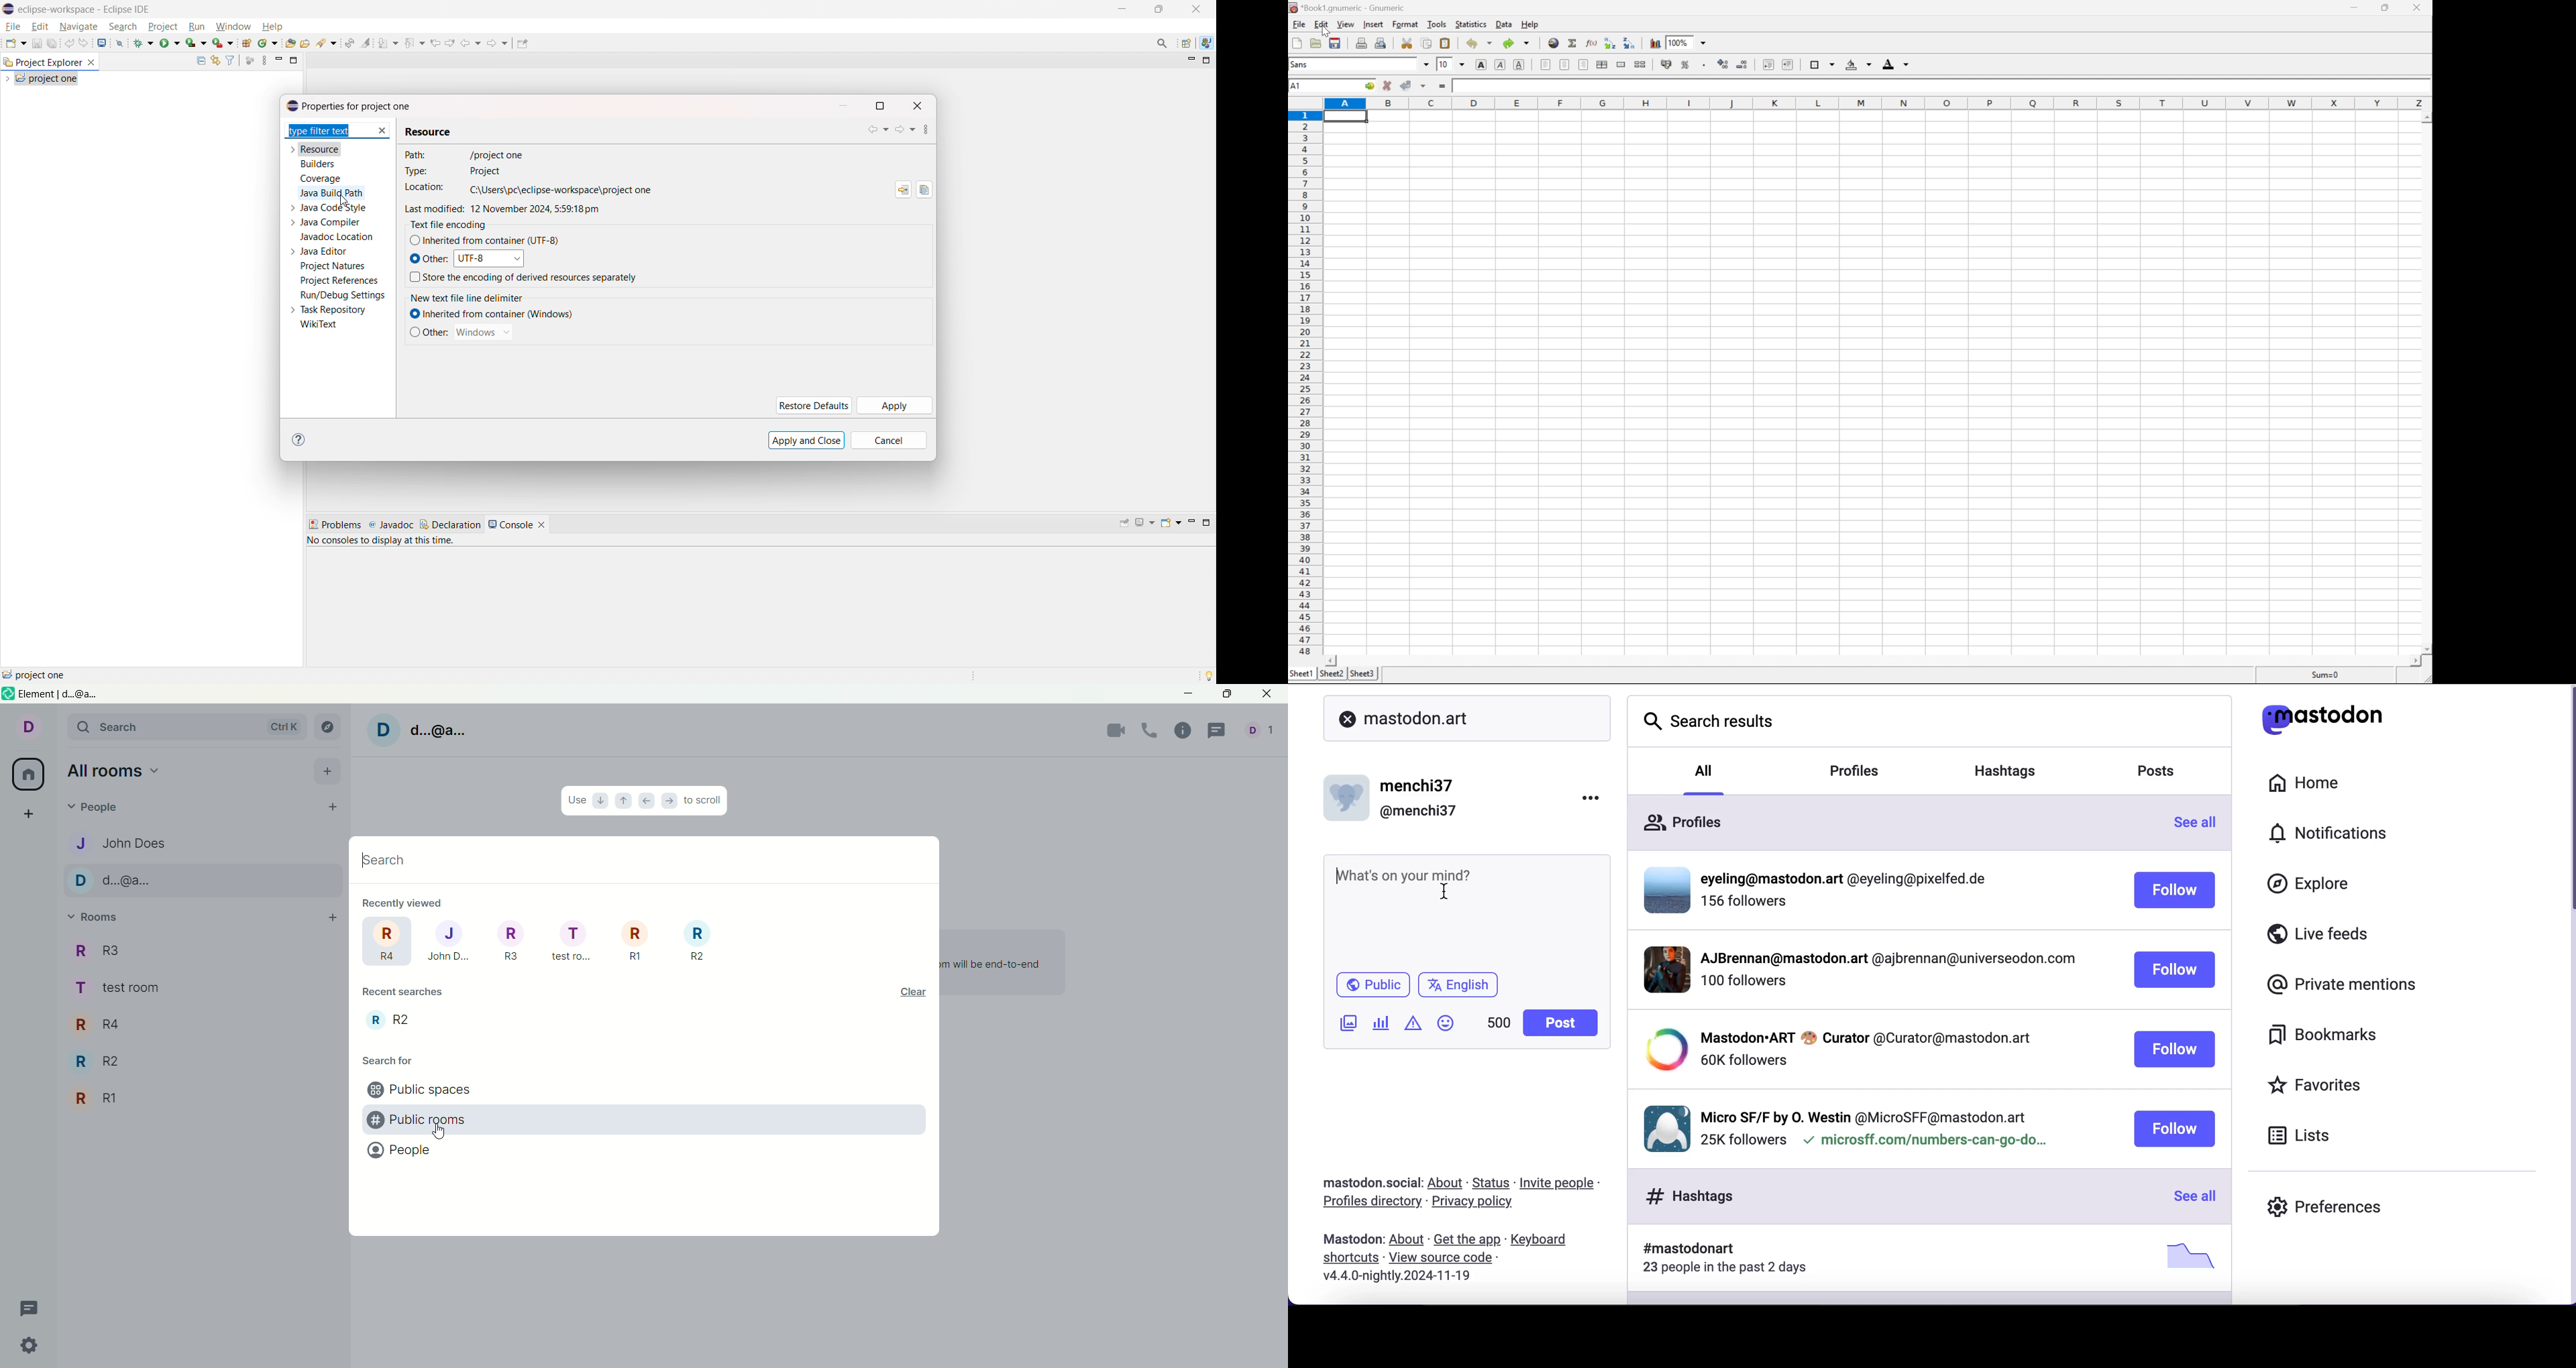 This screenshot has height=1372, width=2576. What do you see at coordinates (2174, 1129) in the screenshot?
I see `follow` at bounding box center [2174, 1129].